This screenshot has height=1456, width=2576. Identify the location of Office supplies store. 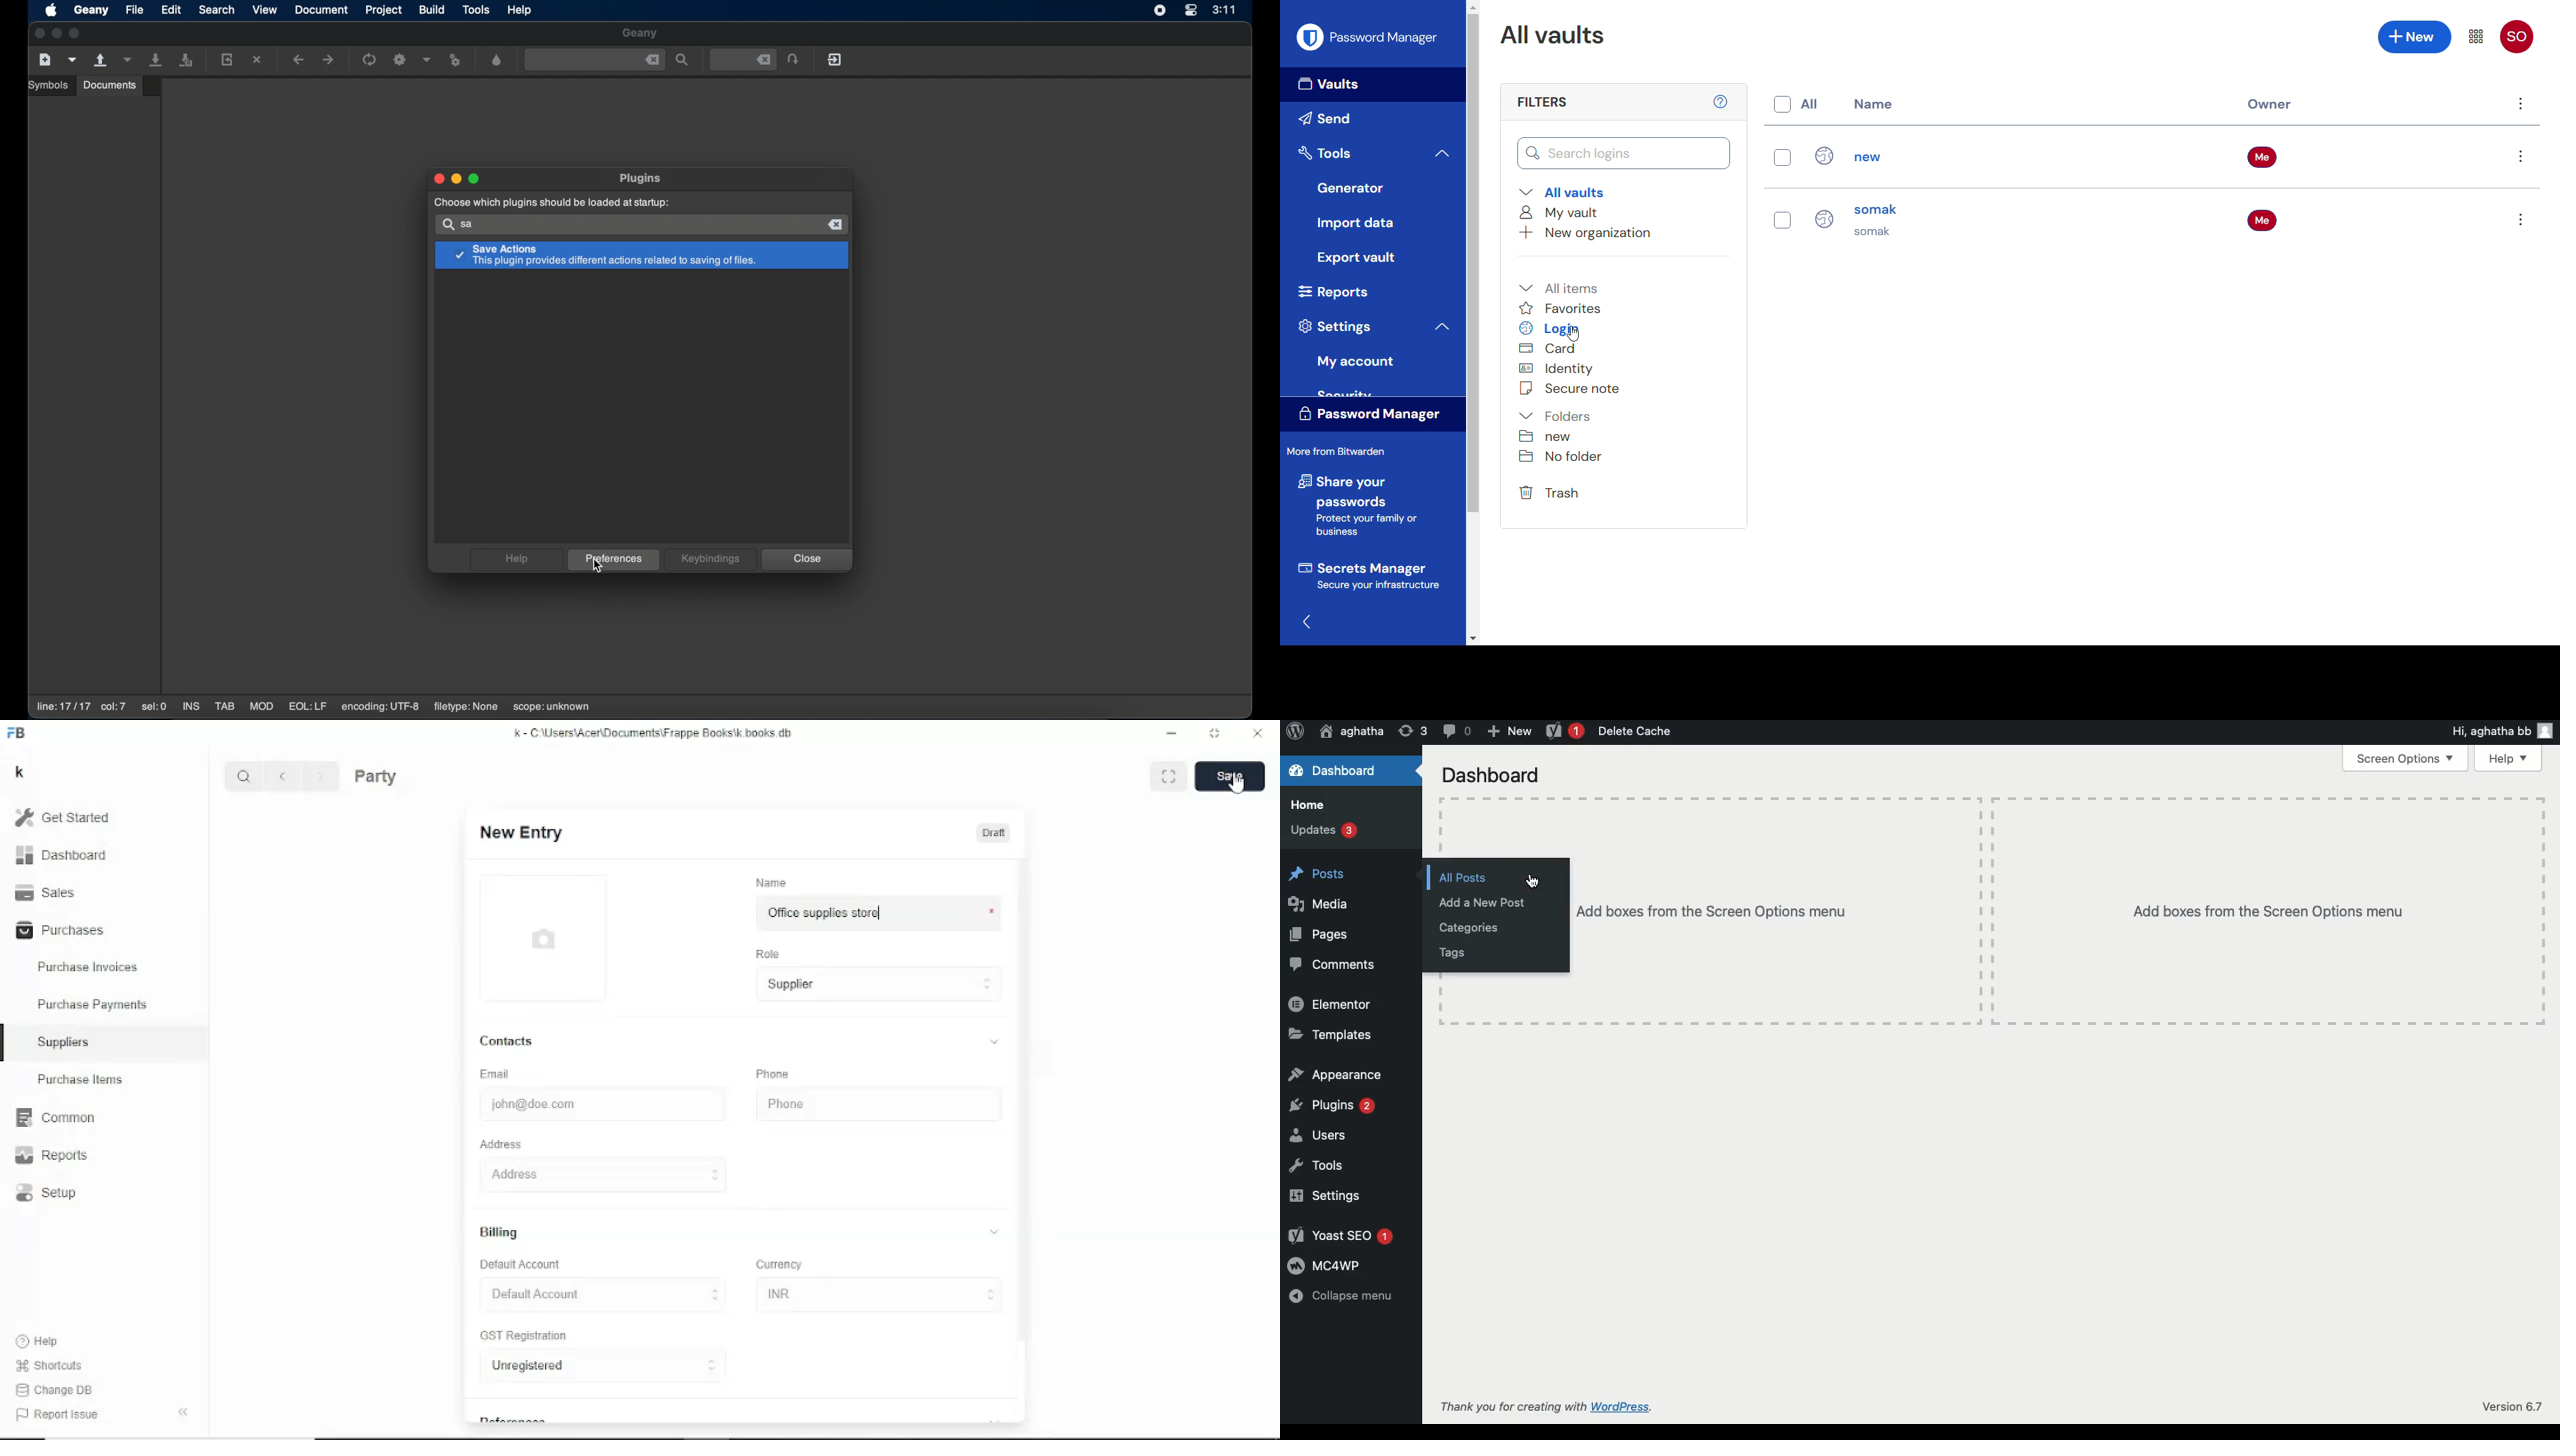
(878, 915).